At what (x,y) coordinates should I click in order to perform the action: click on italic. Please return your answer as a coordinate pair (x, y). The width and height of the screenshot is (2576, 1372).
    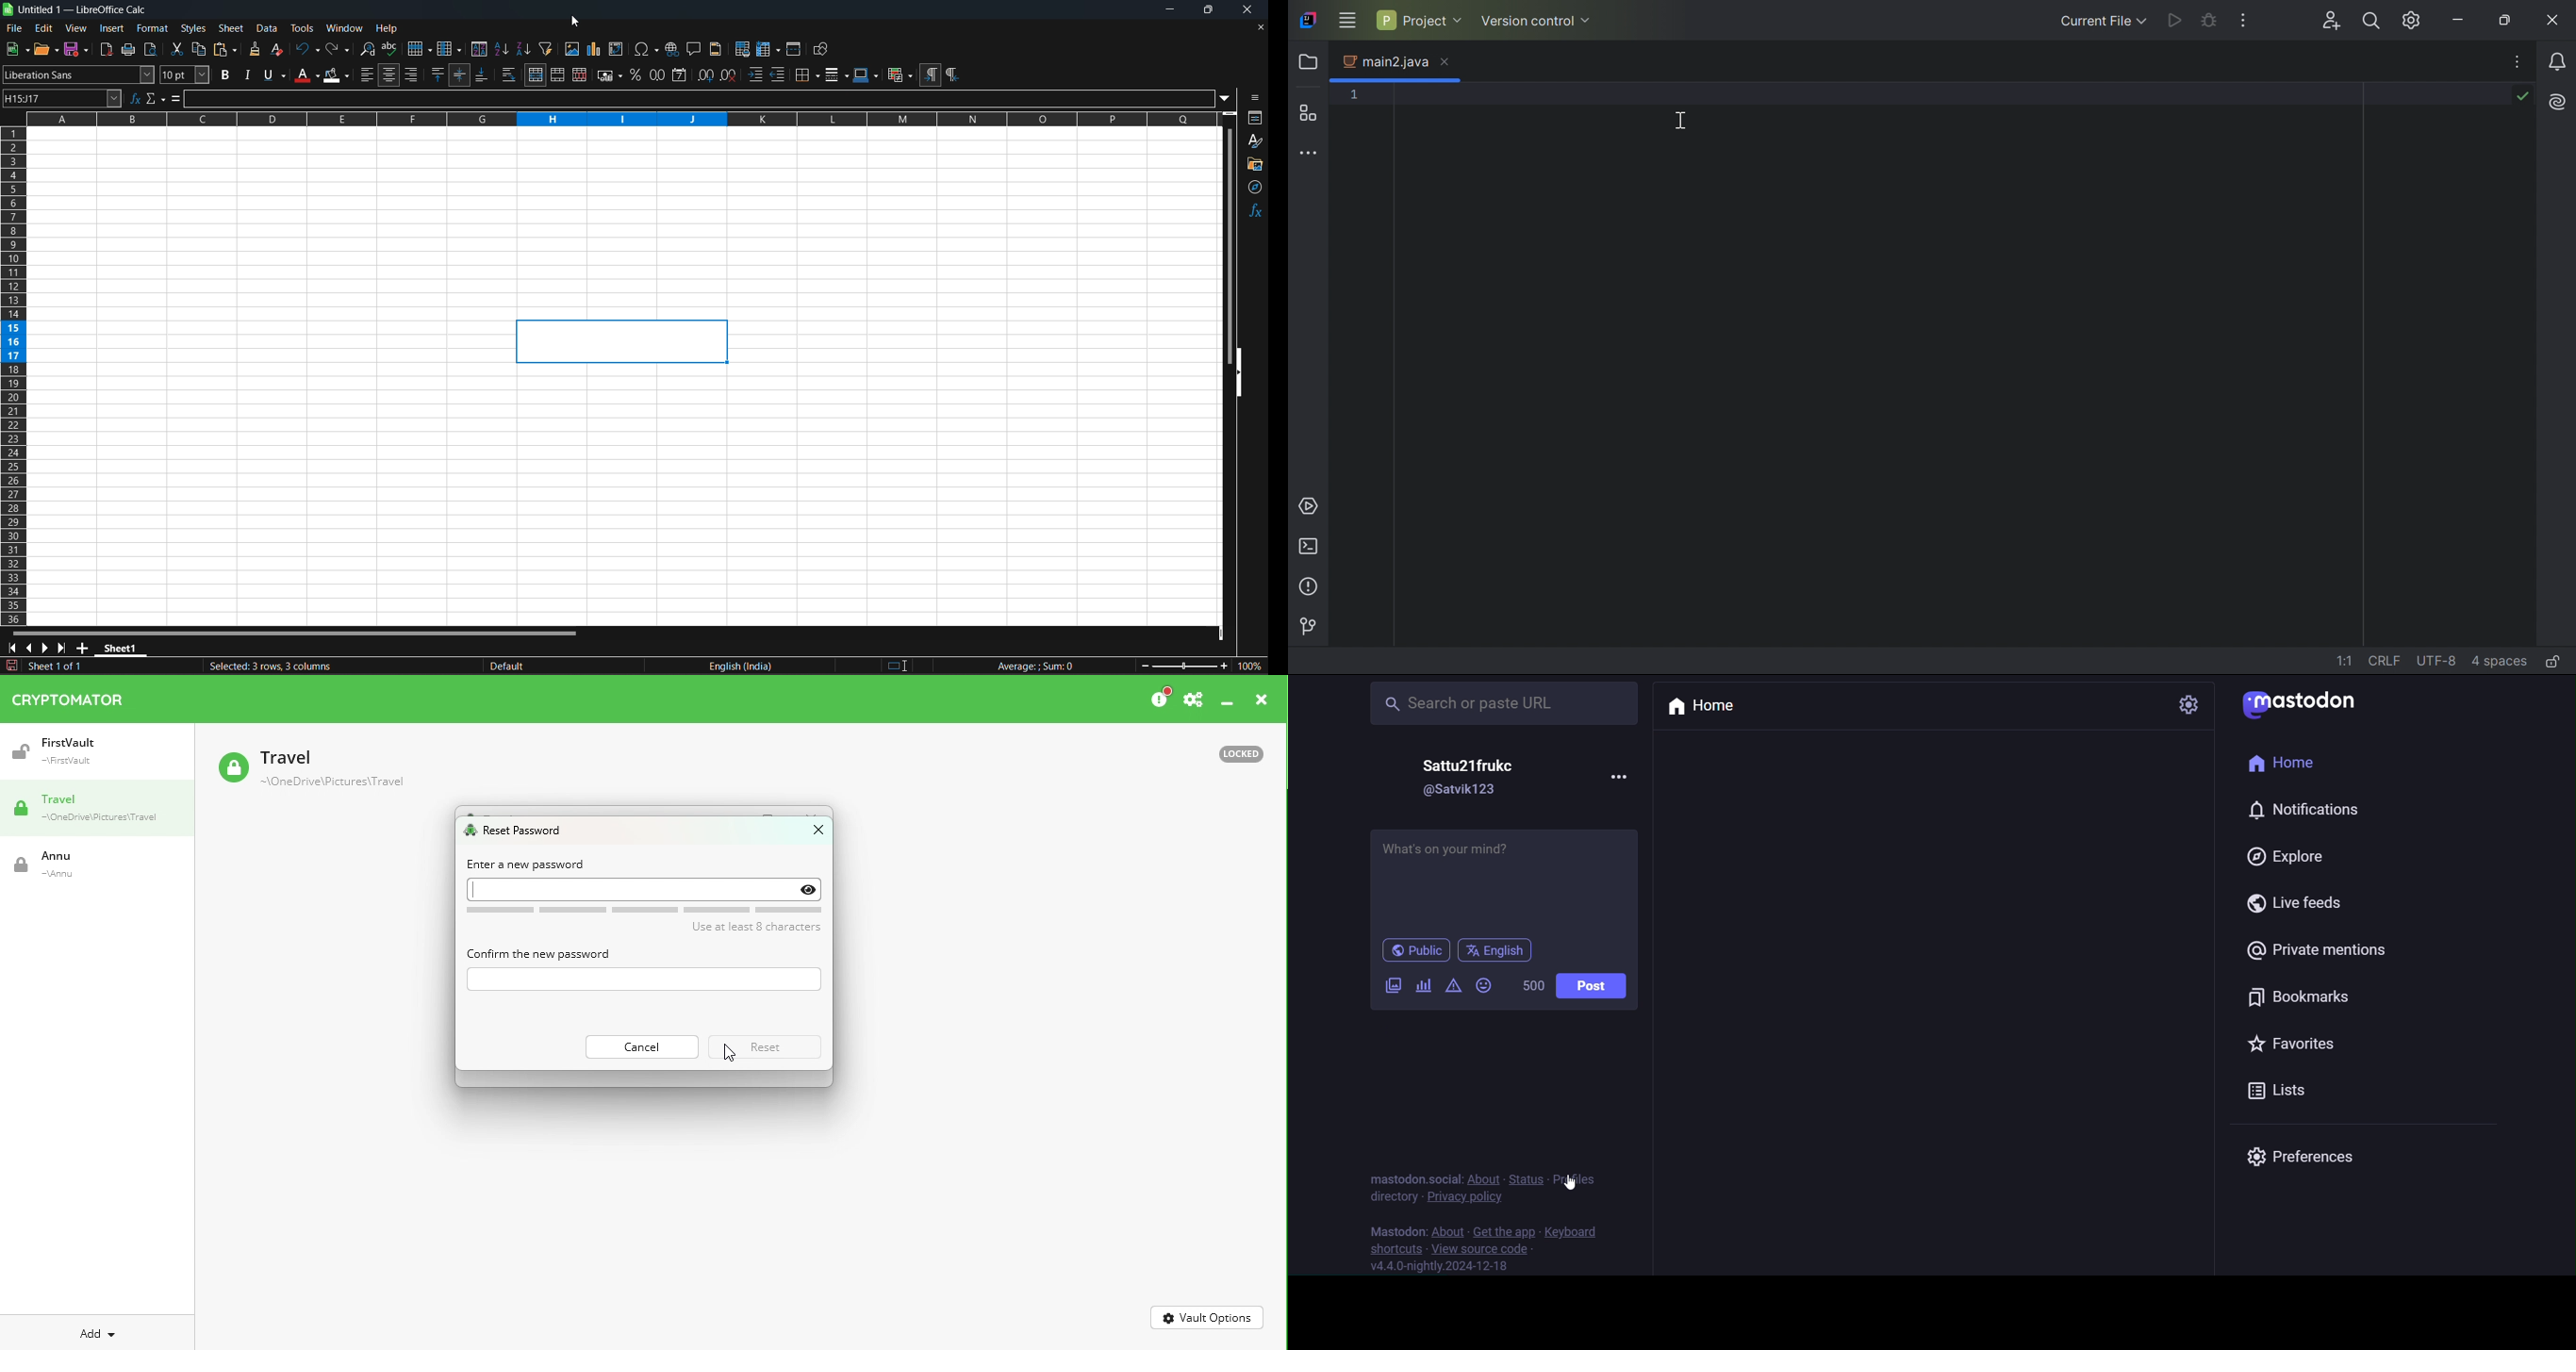
    Looking at the image, I should click on (246, 75).